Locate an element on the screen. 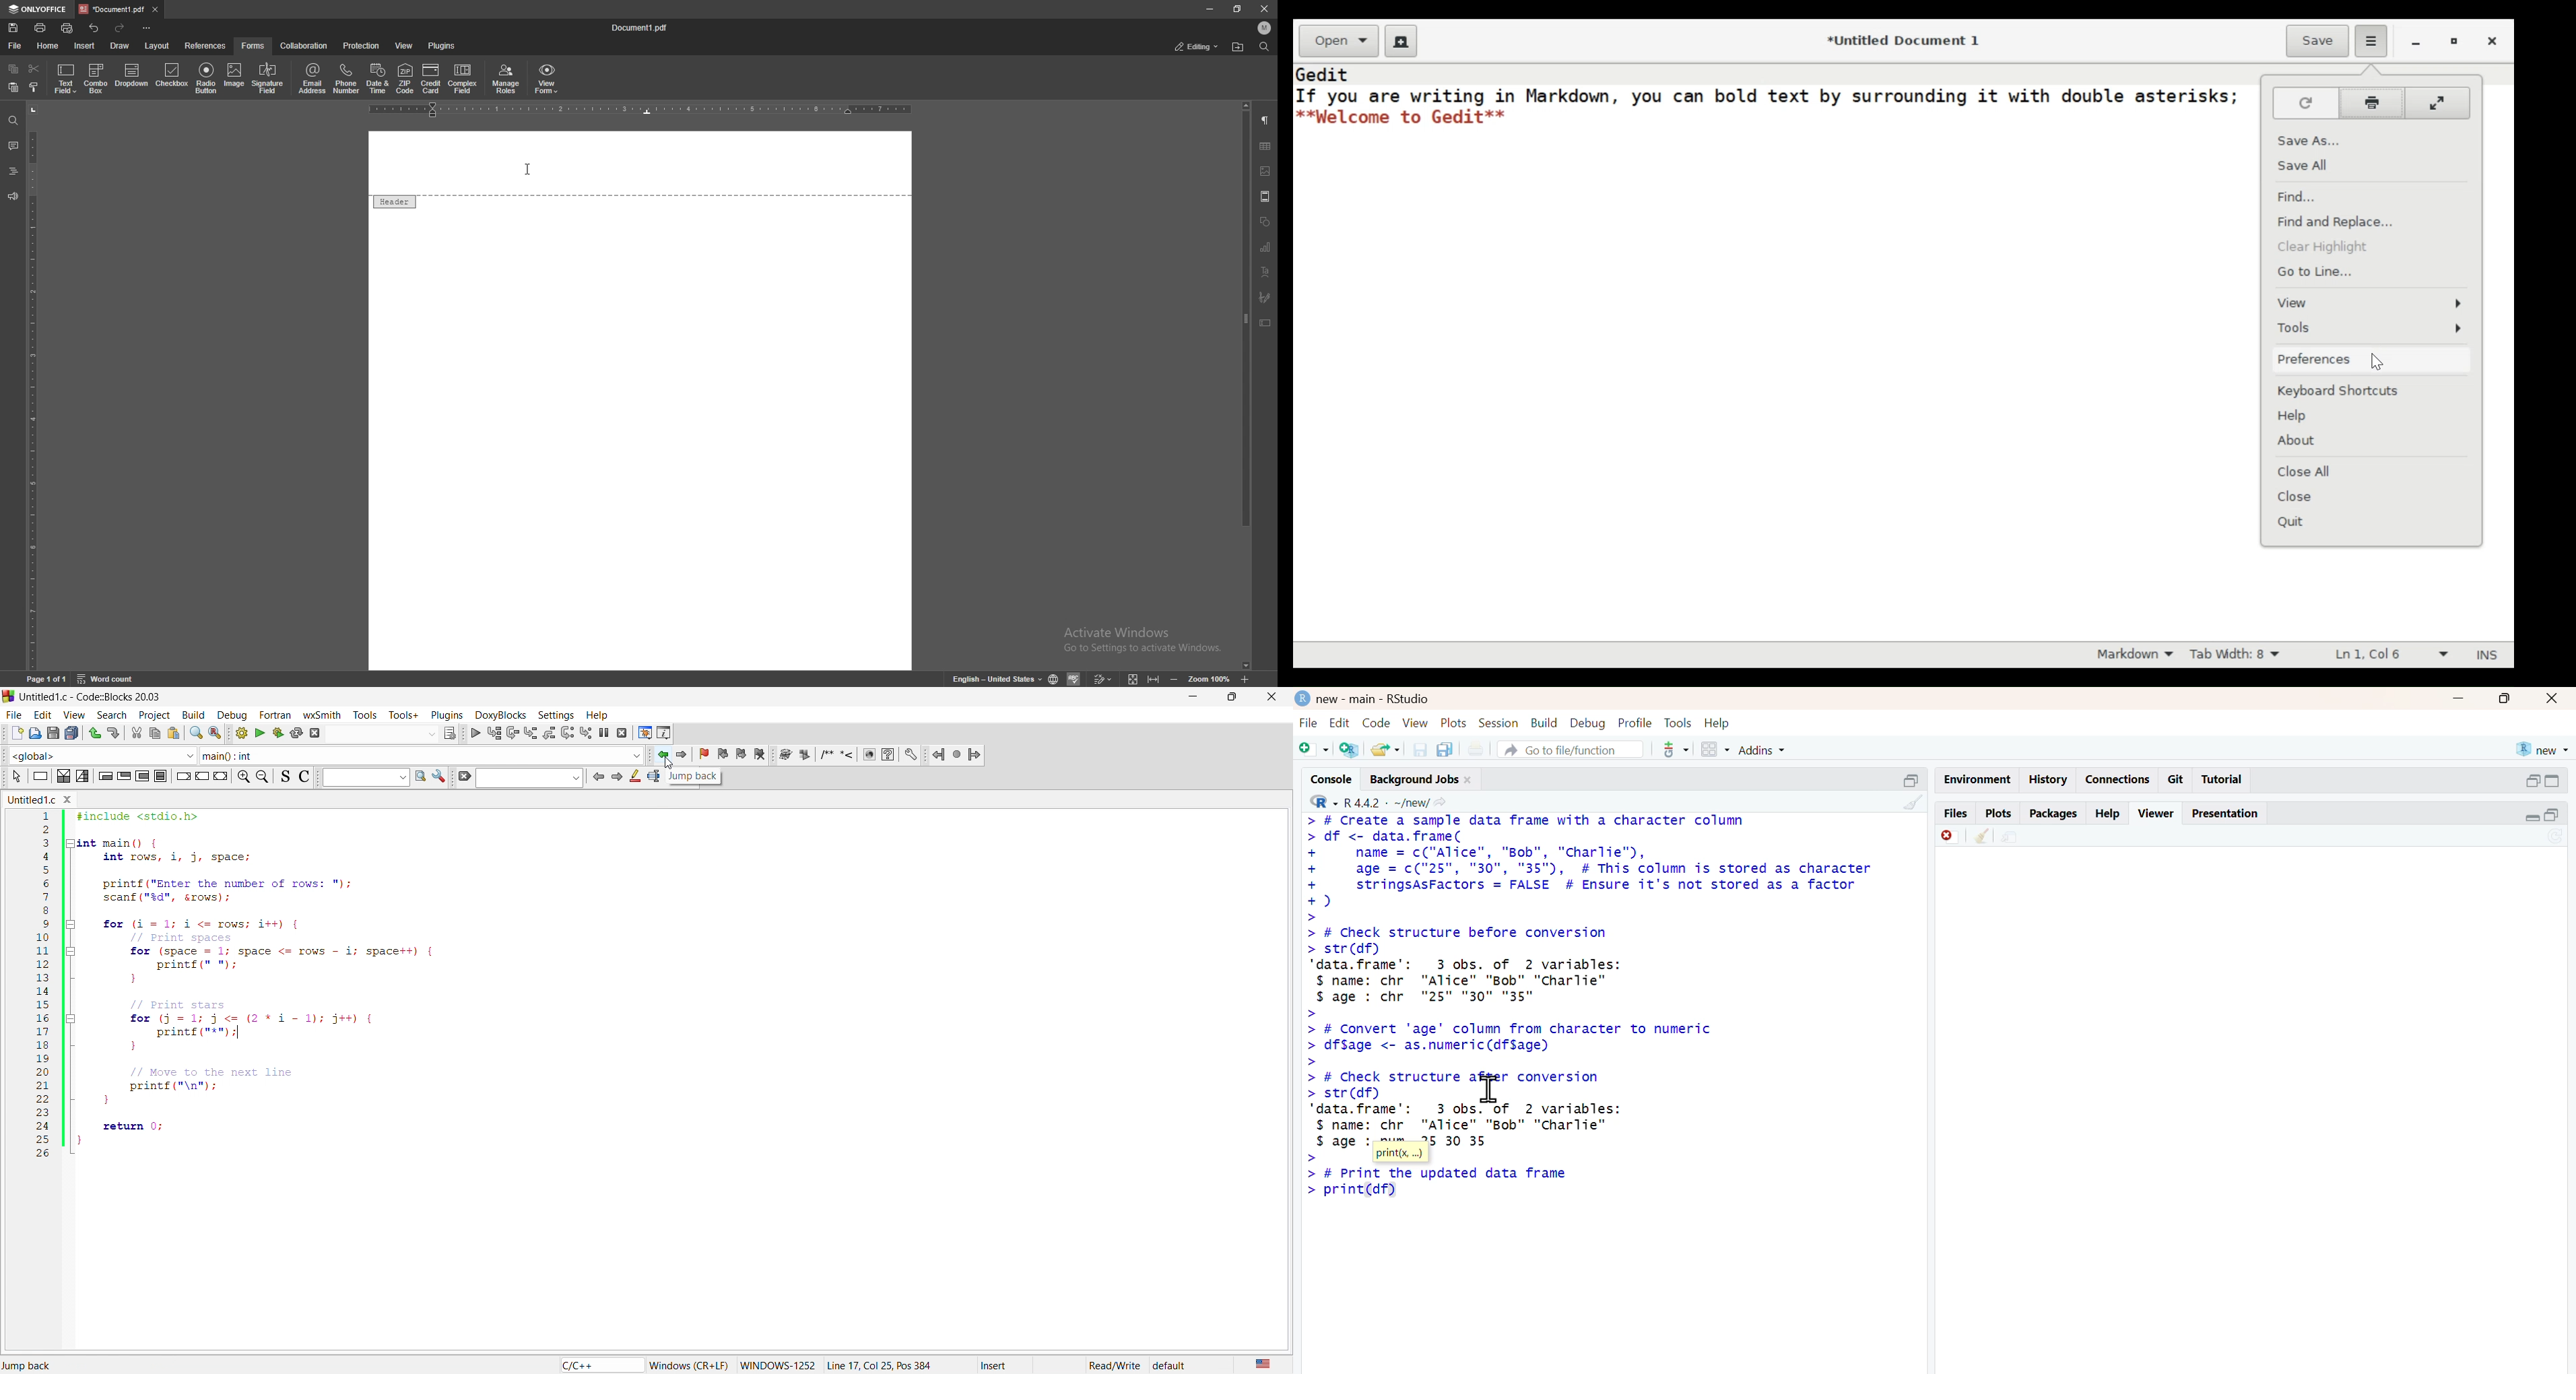  undo is located at coordinates (92, 732).